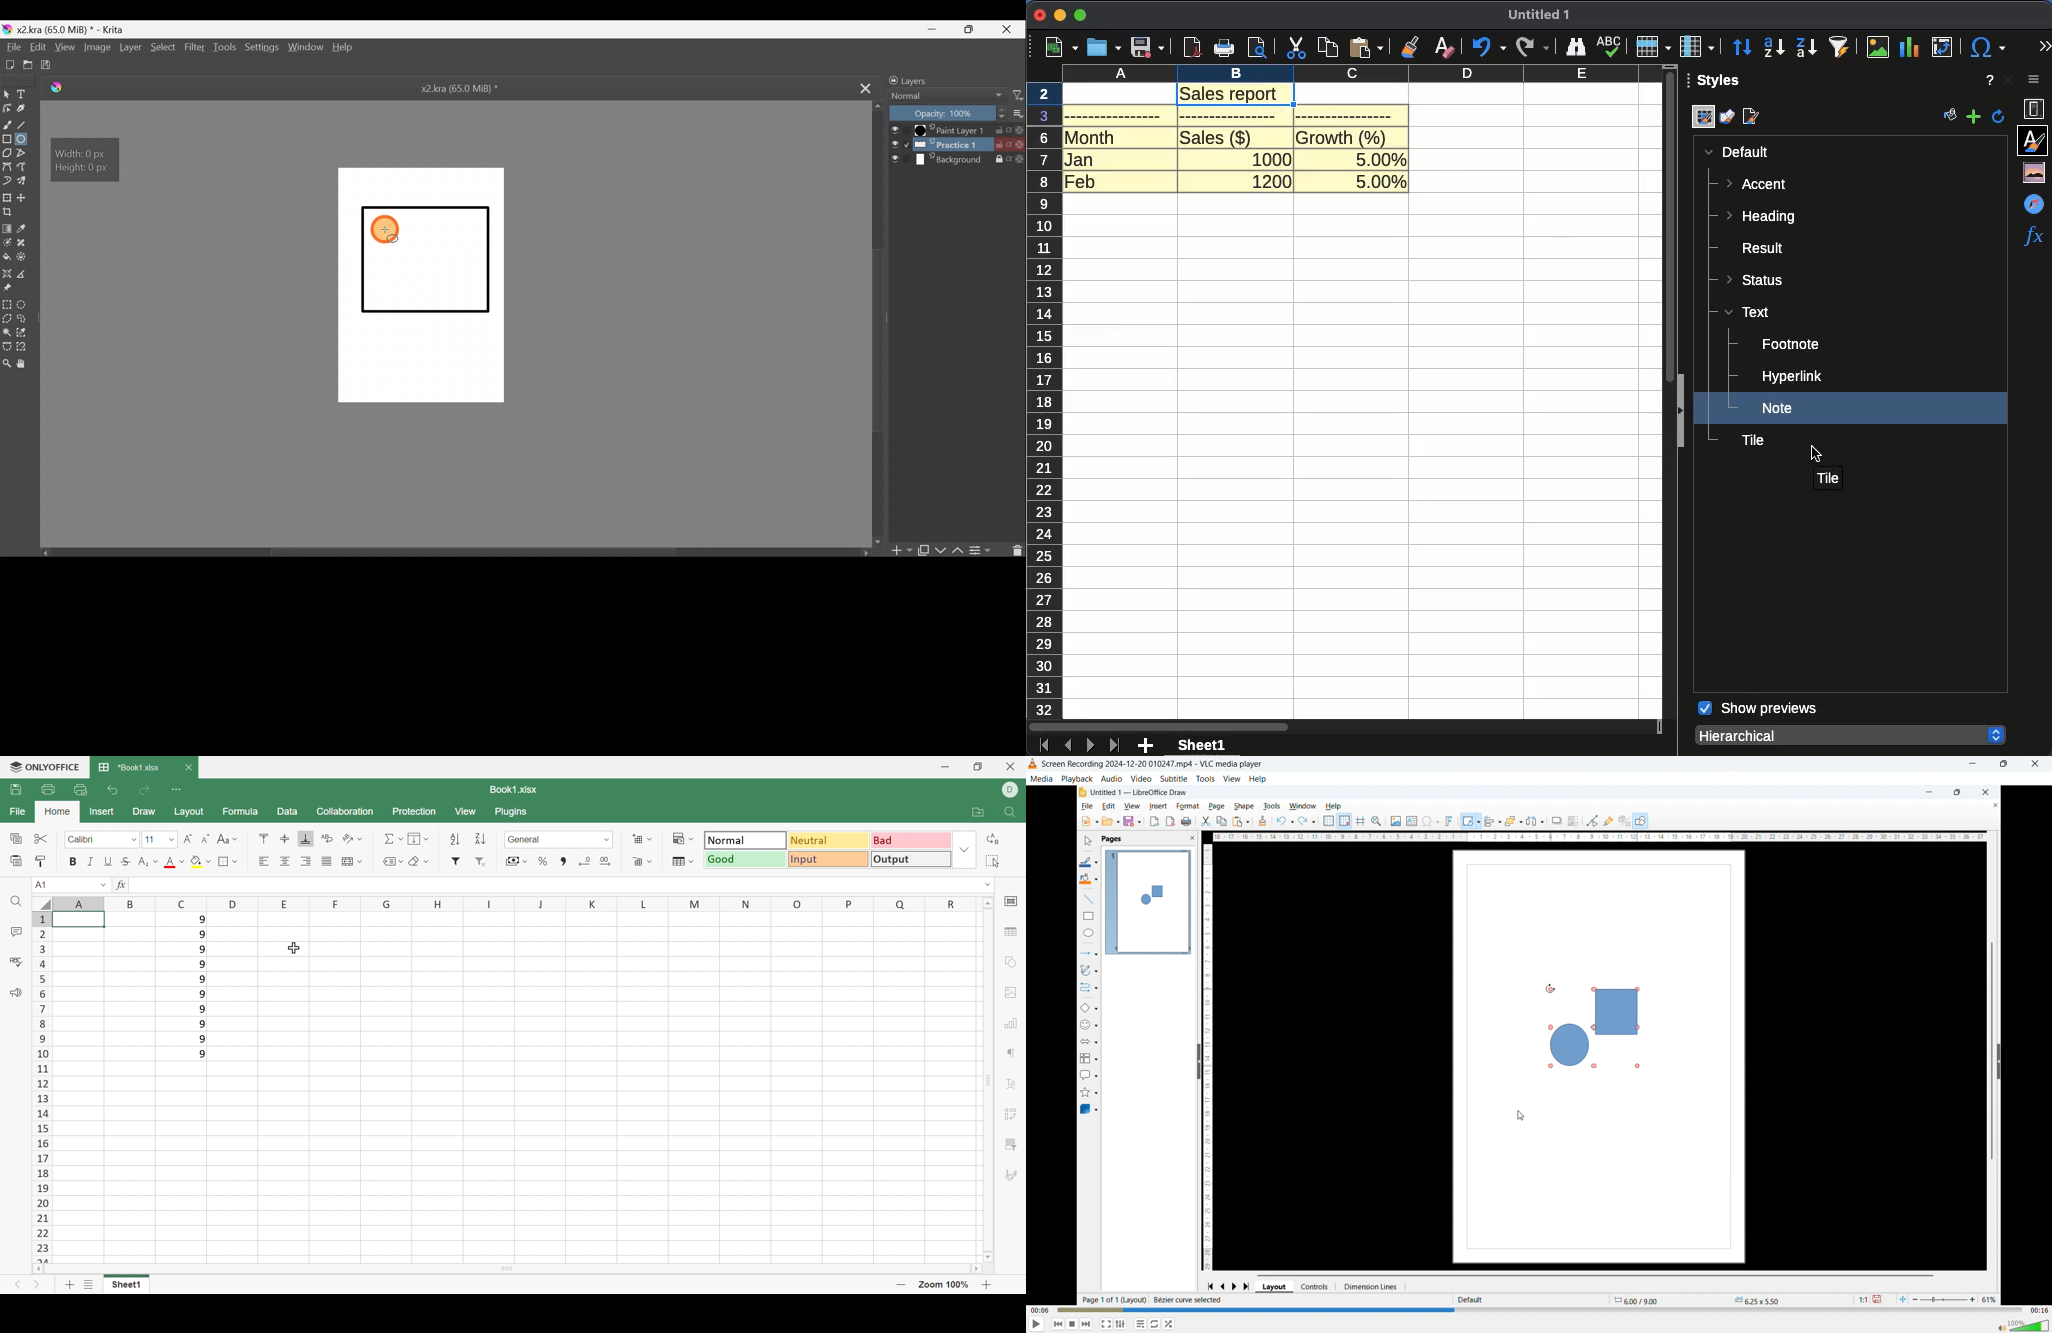 The image size is (2072, 1344). I want to click on 1000, so click(1272, 157).